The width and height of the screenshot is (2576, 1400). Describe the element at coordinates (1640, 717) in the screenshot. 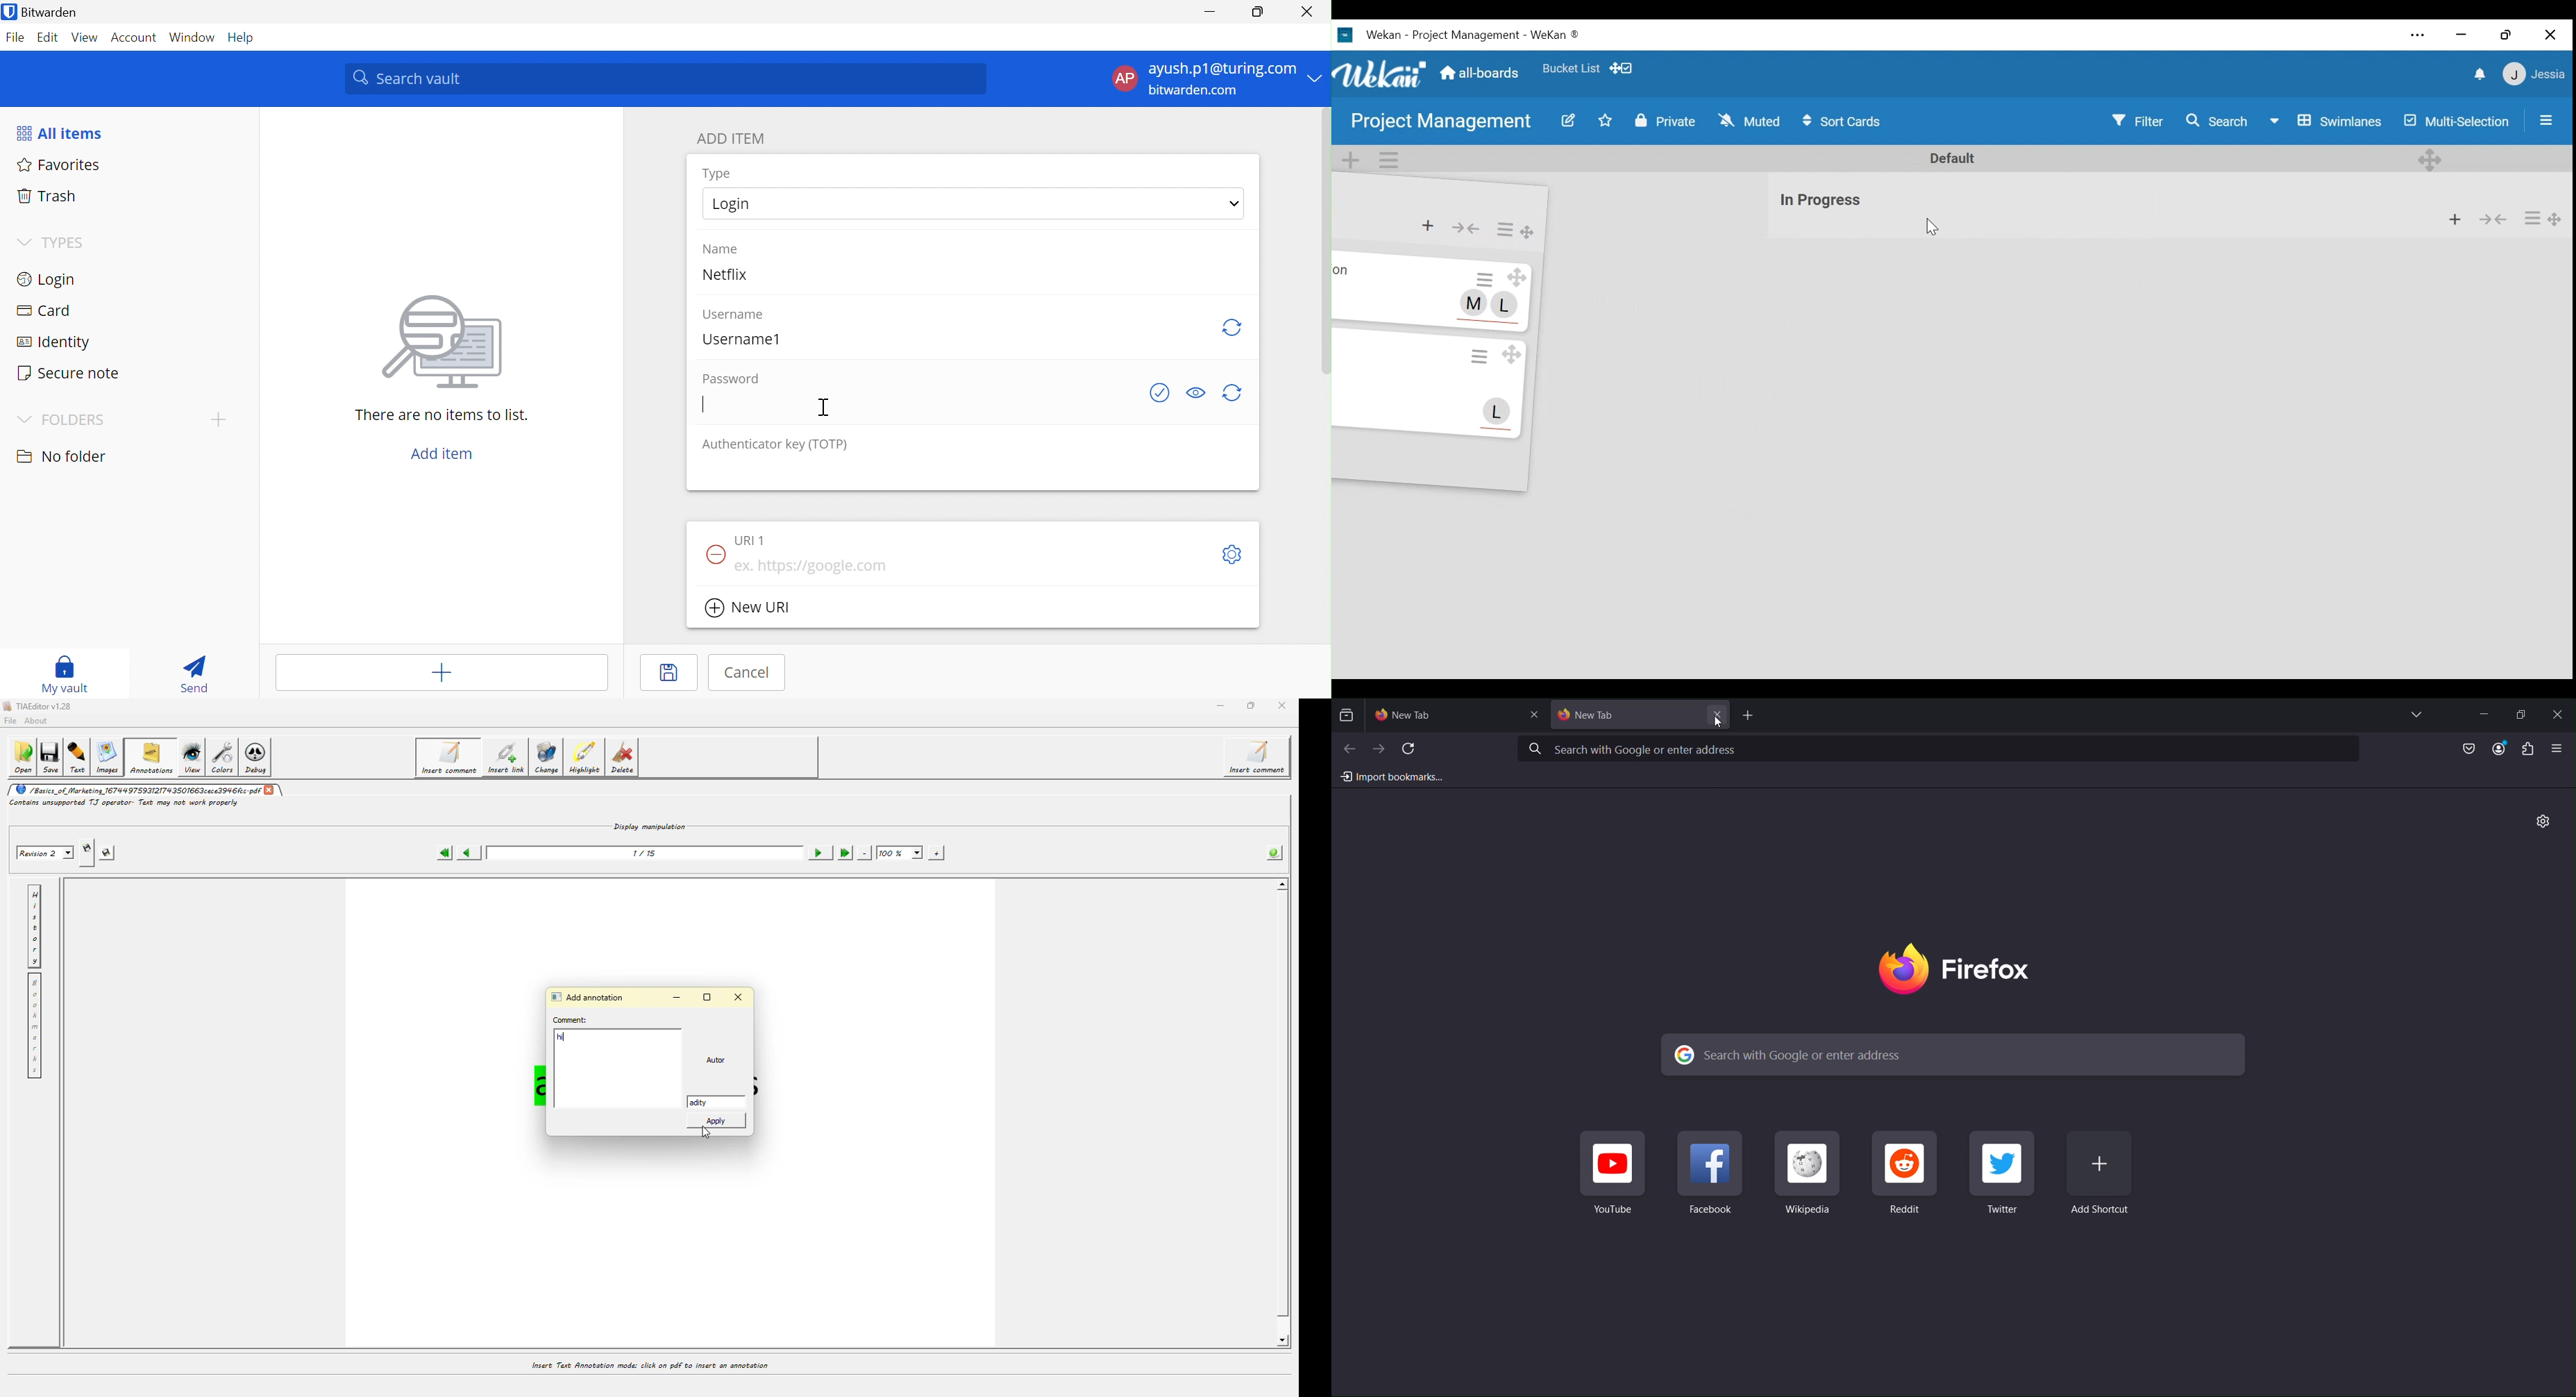

I see `Current Tab` at that location.